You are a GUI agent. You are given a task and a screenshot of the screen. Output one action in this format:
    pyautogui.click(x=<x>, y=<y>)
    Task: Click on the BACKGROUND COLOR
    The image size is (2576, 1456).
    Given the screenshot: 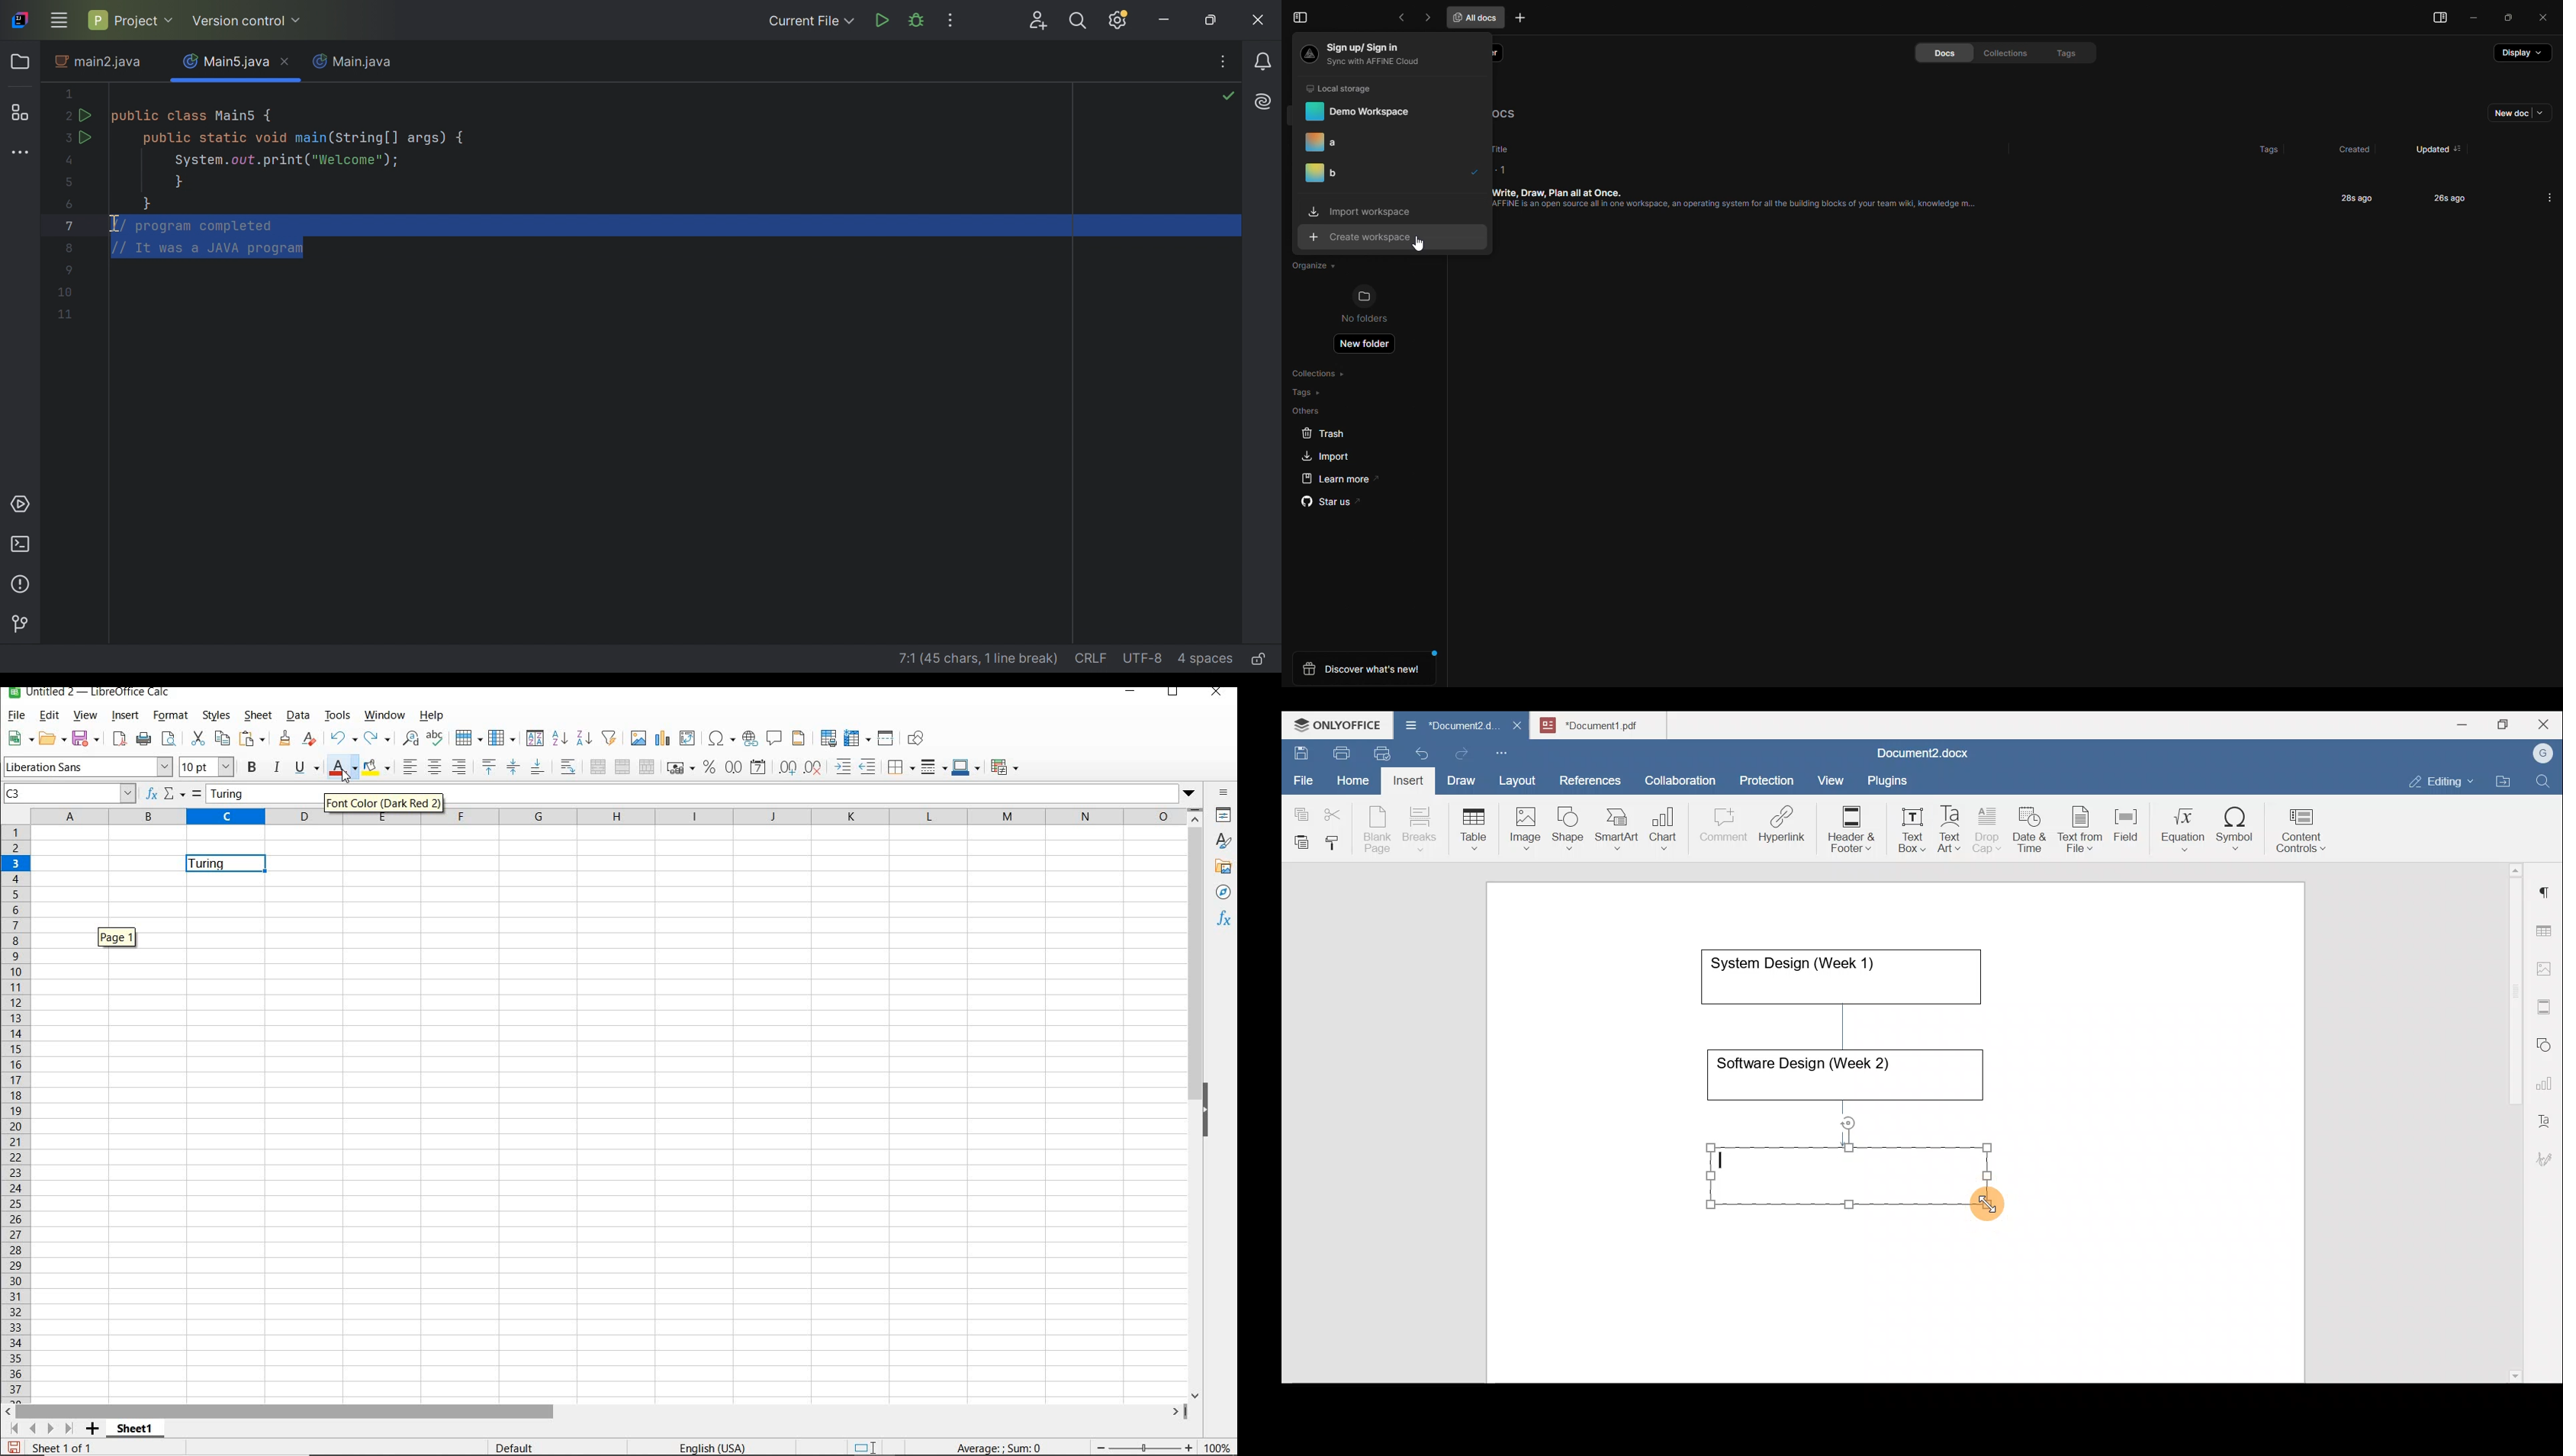 What is the action you would take?
    pyautogui.click(x=379, y=767)
    